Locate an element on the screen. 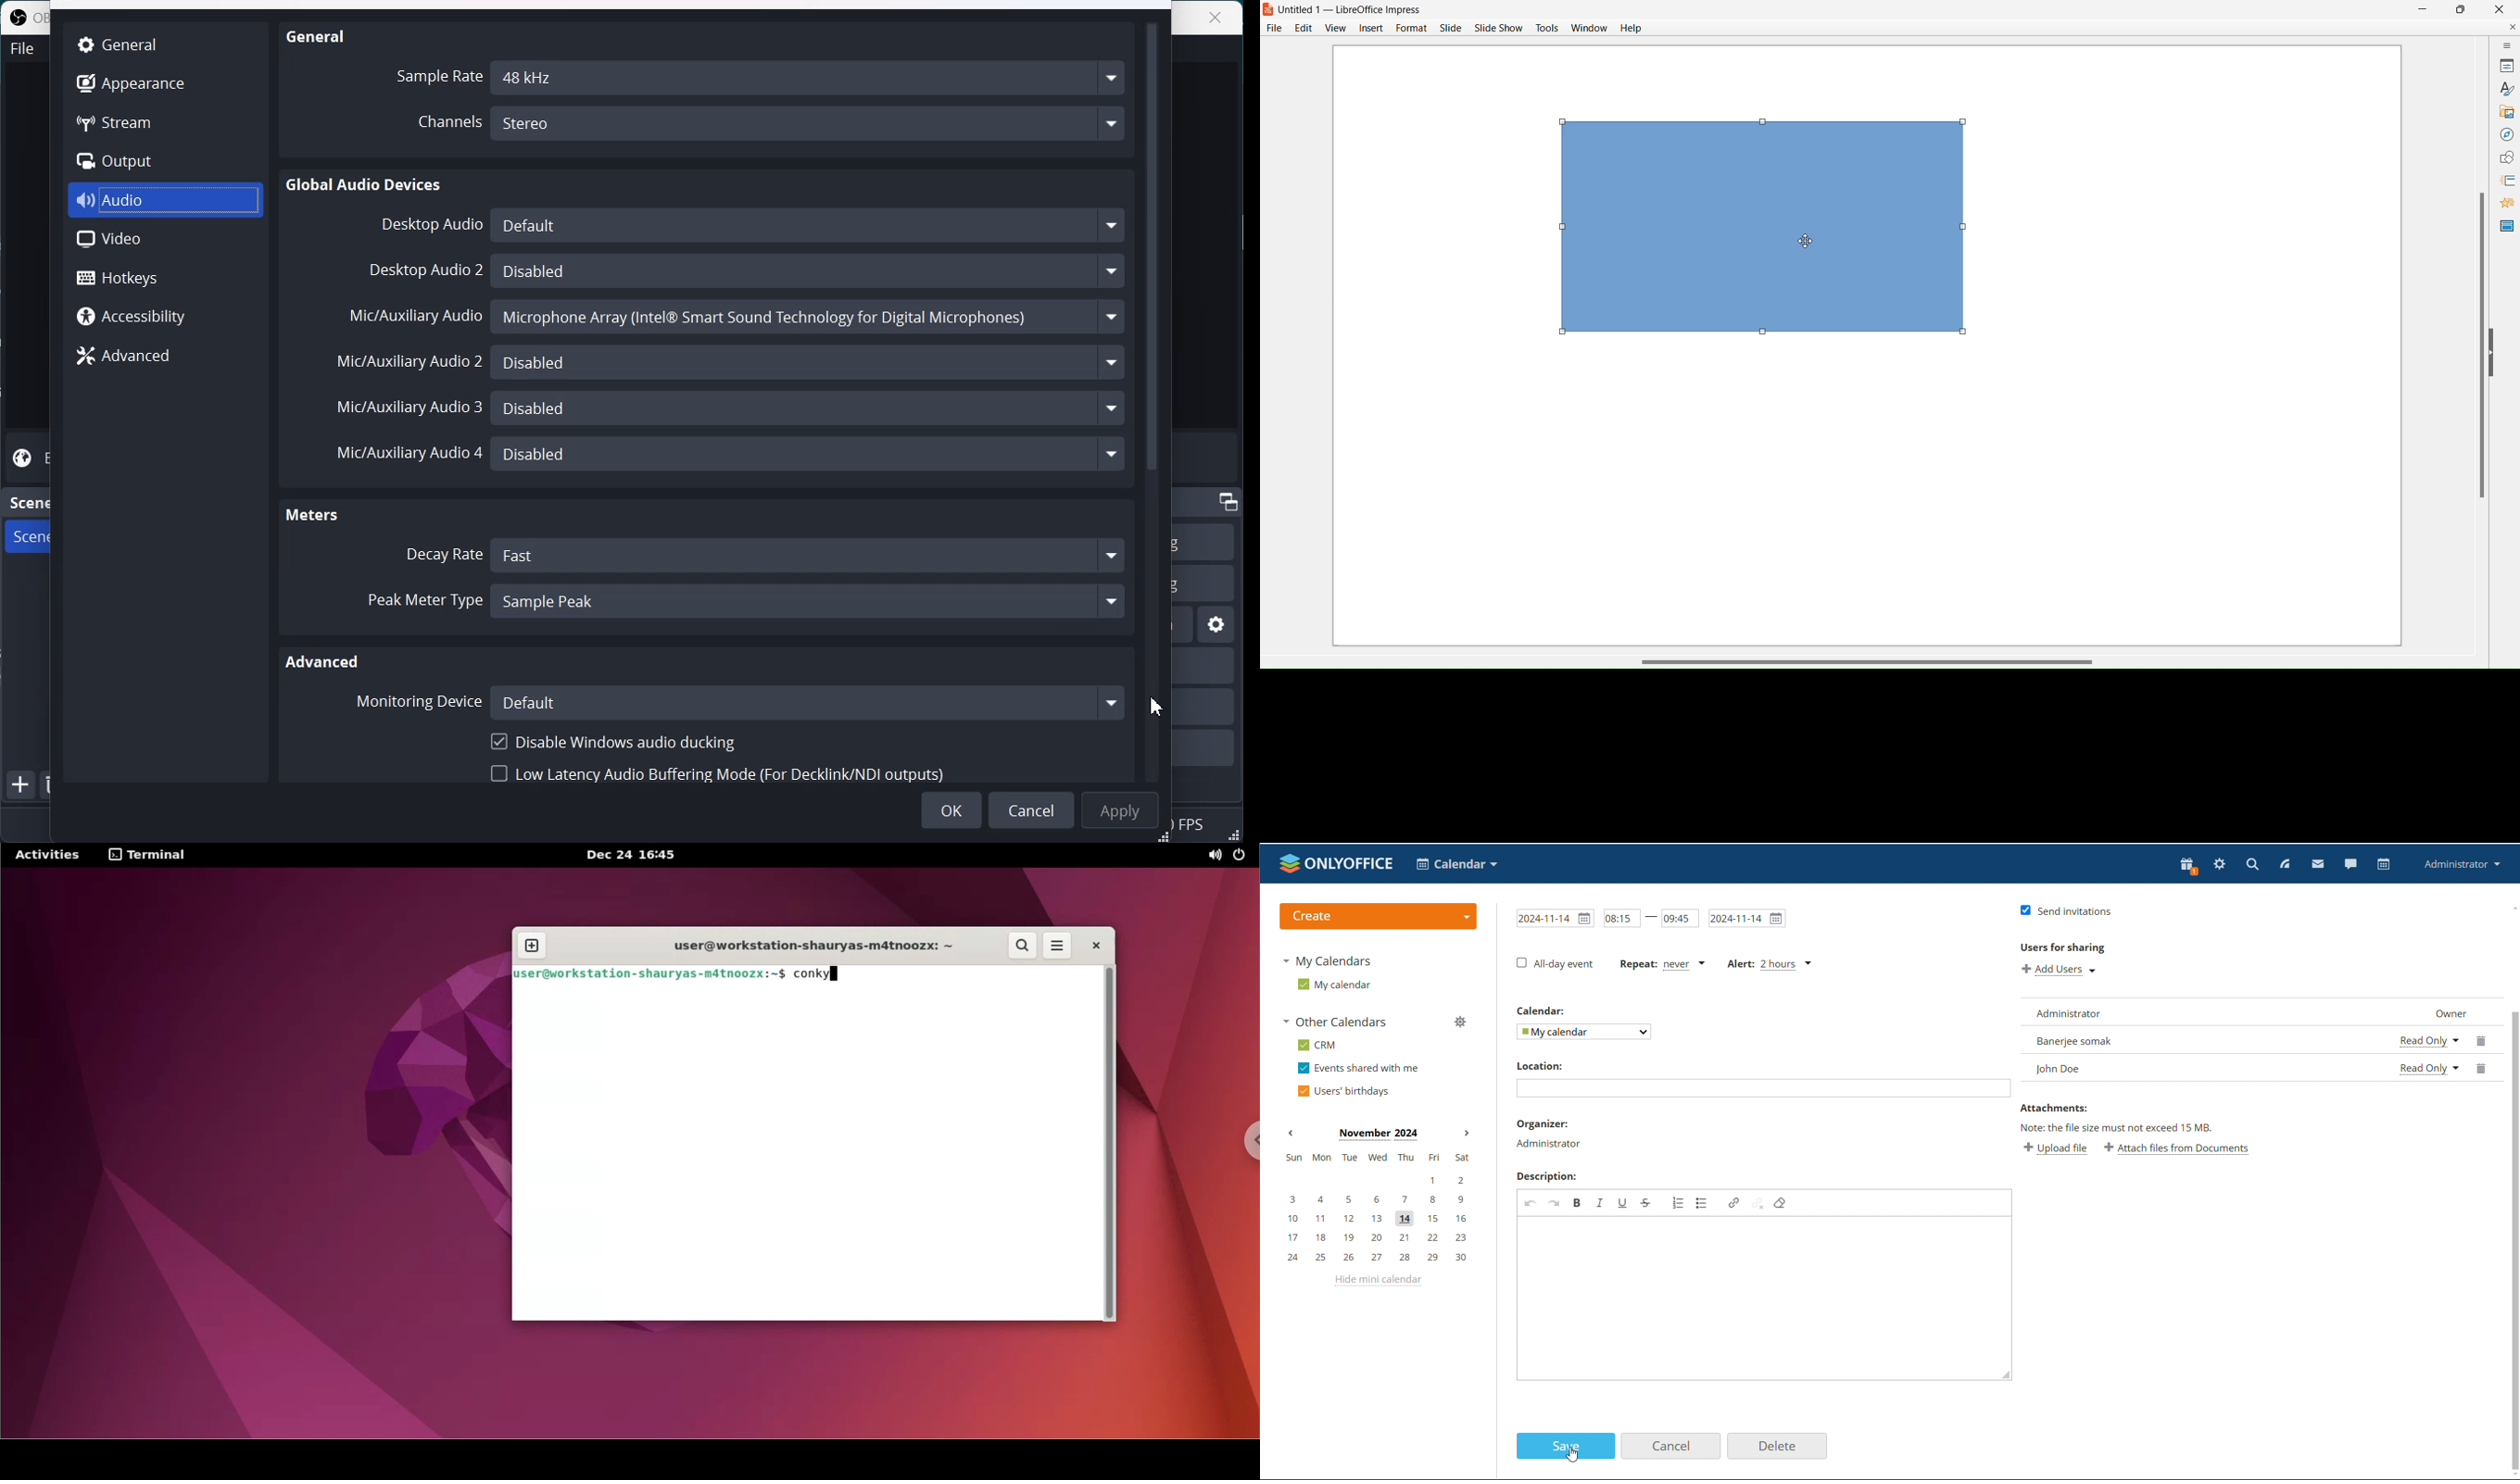 The width and height of the screenshot is (2520, 1484). feed is located at coordinates (2284, 864).